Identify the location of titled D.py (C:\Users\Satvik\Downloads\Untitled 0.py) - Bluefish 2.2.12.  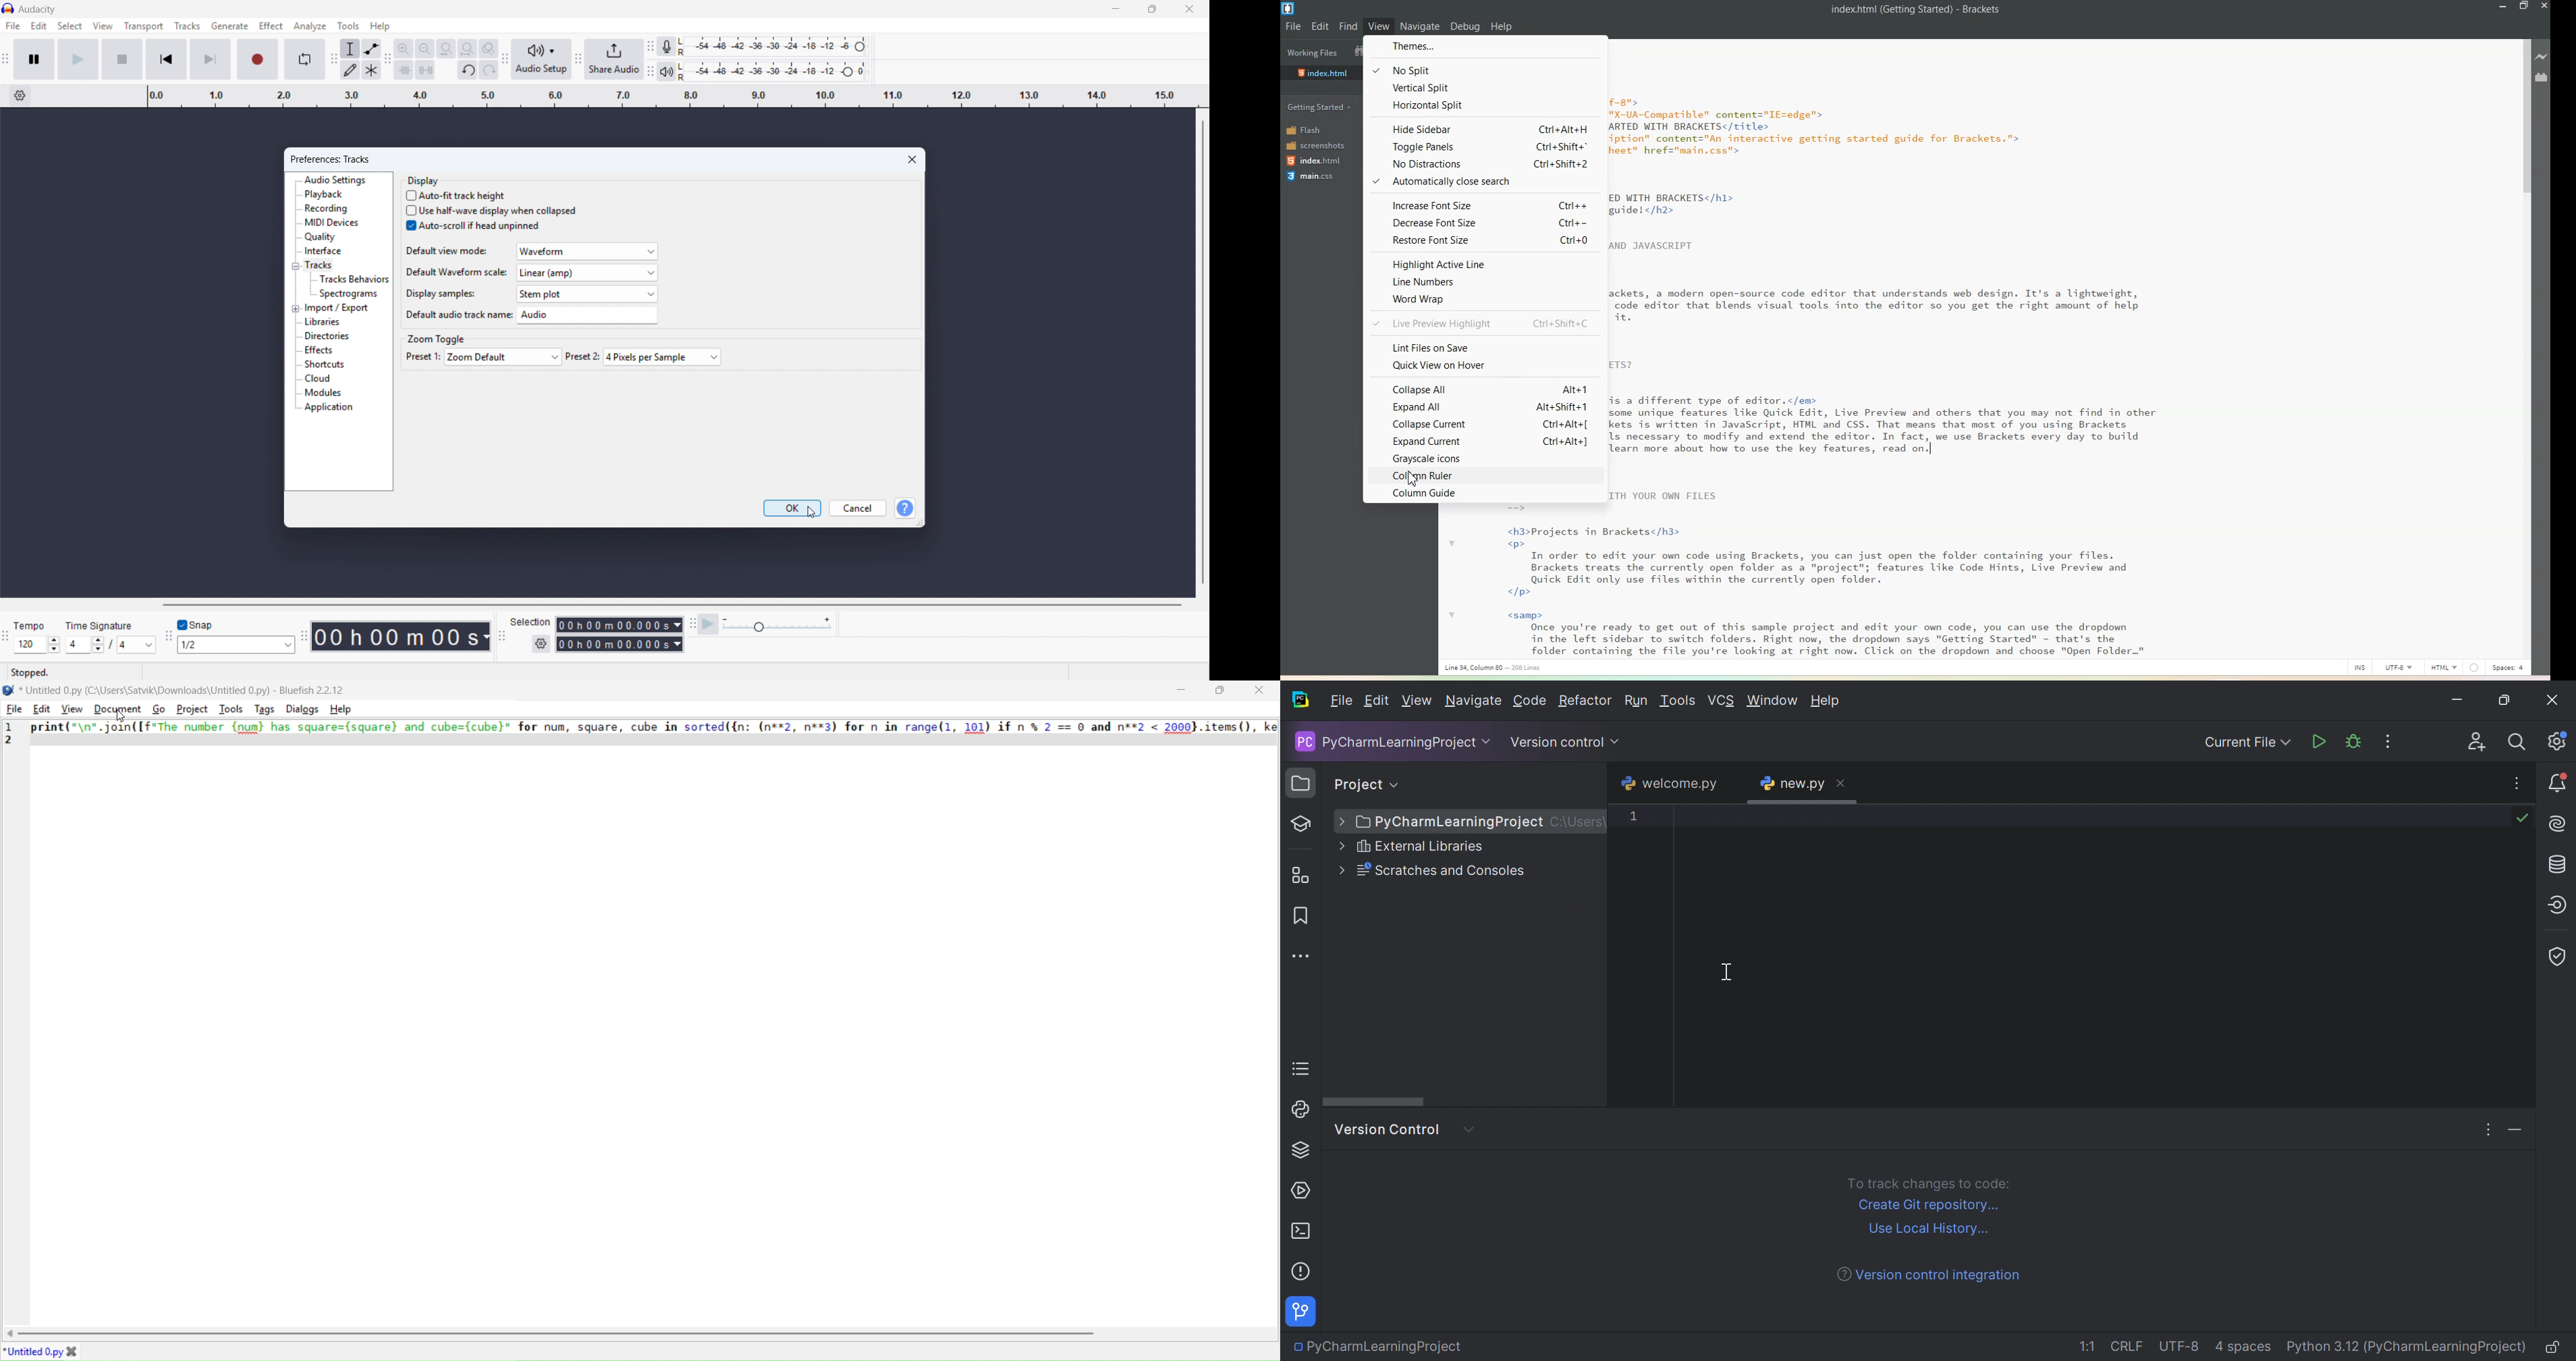
(189, 690).